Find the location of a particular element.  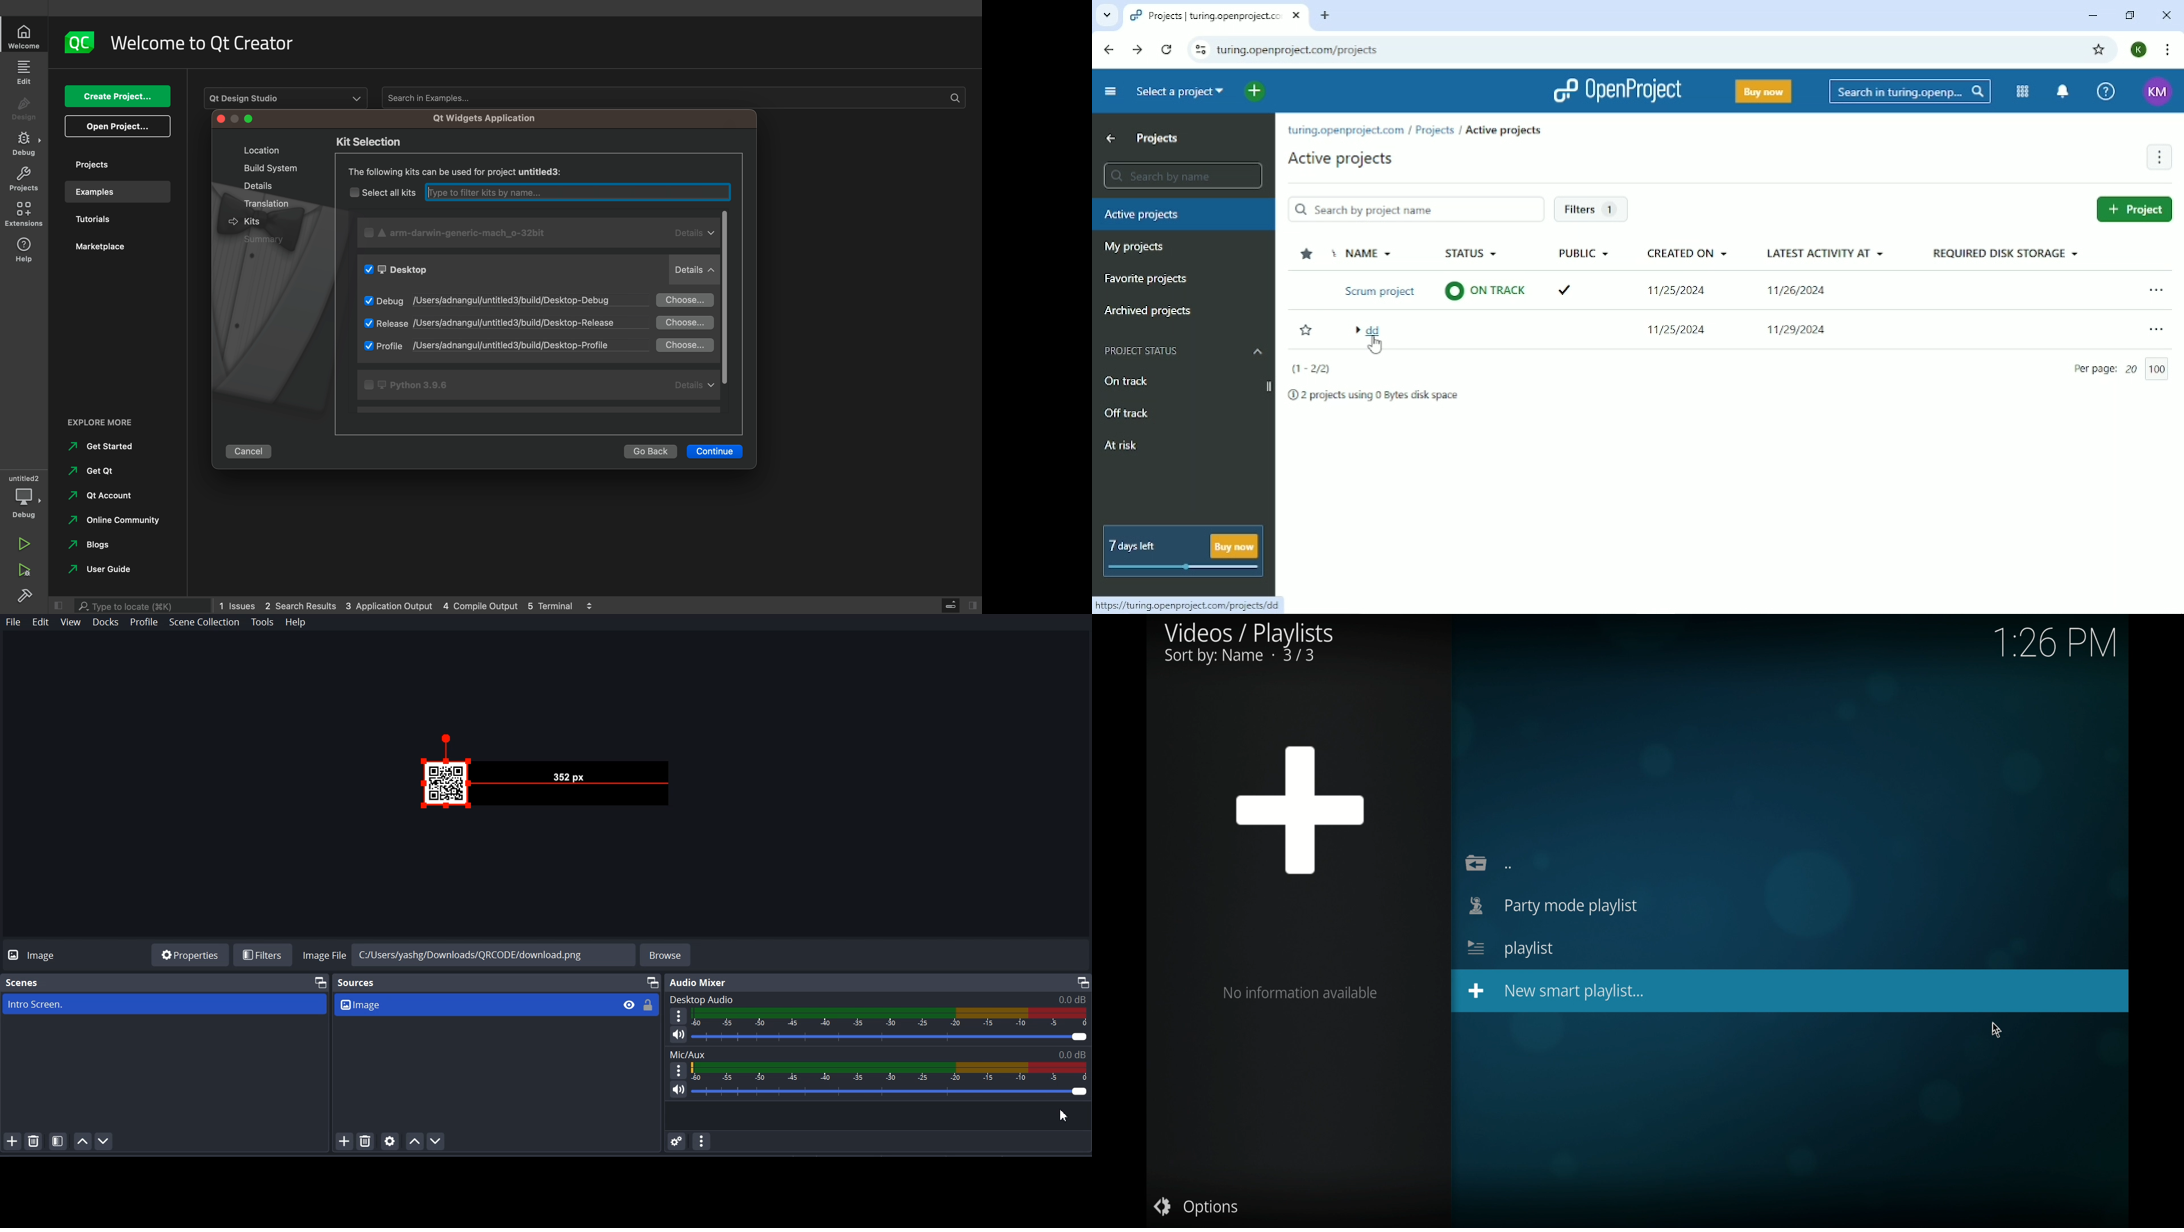

kit selection is located at coordinates (376, 142).